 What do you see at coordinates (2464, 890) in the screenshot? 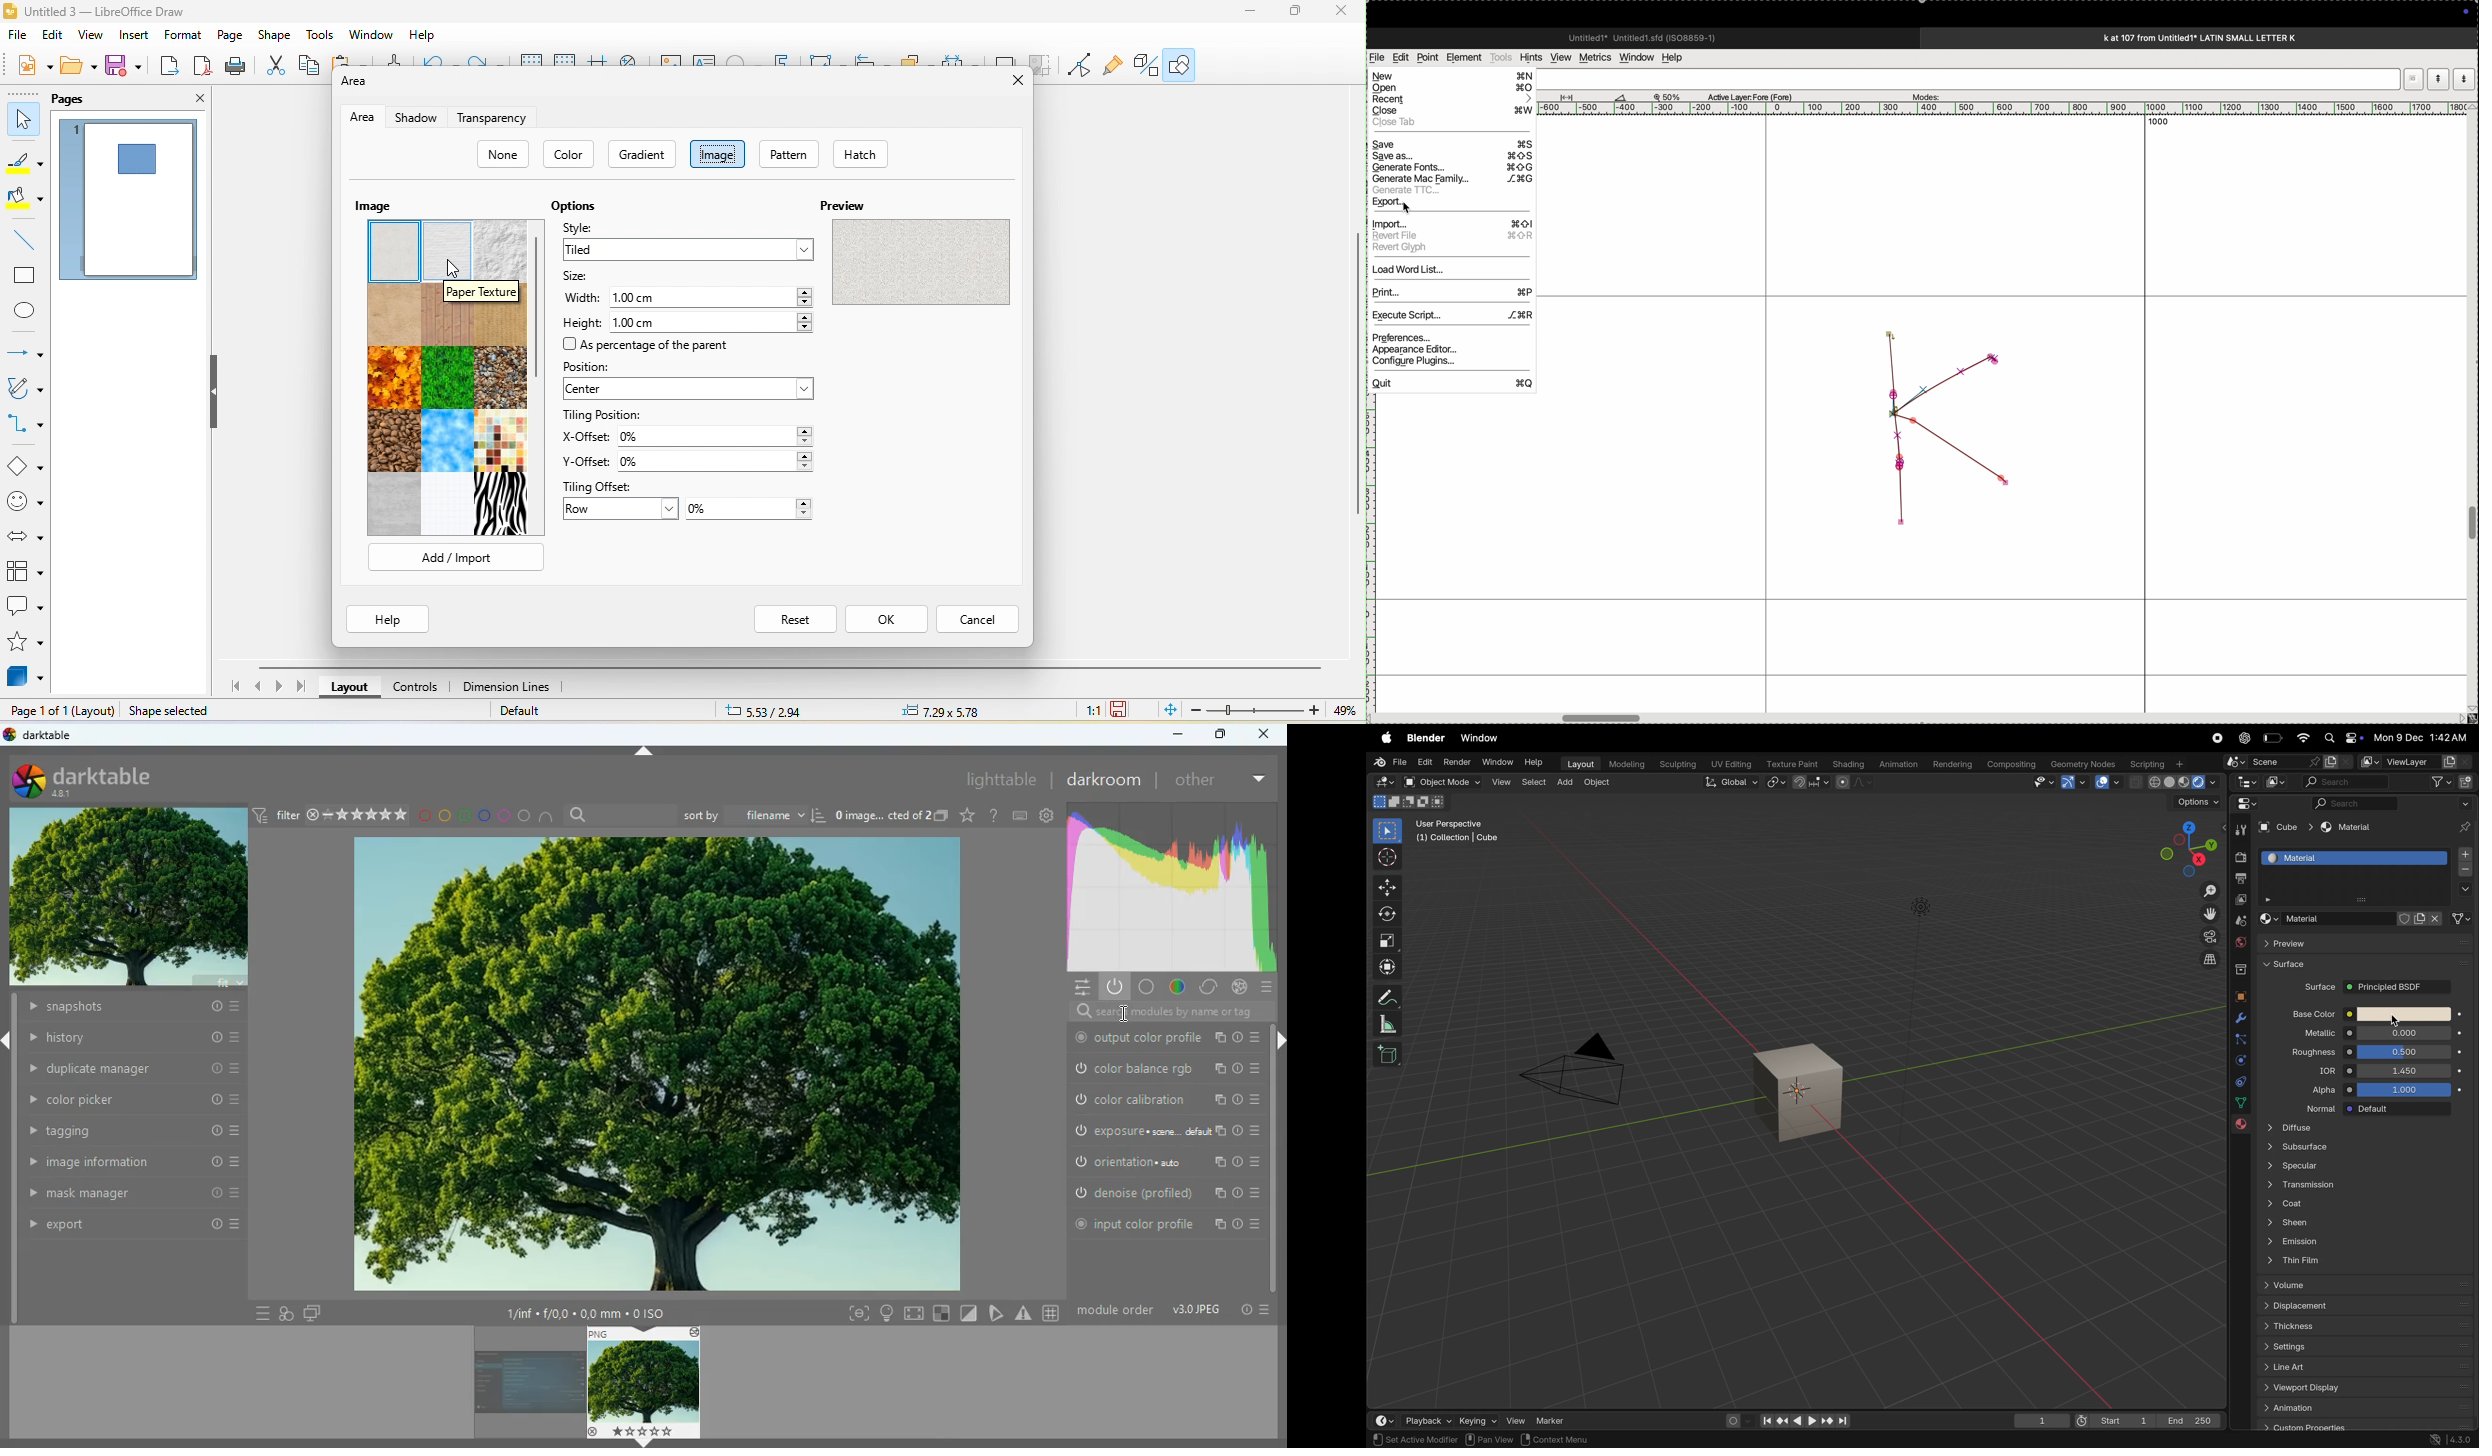
I see `options` at bounding box center [2464, 890].